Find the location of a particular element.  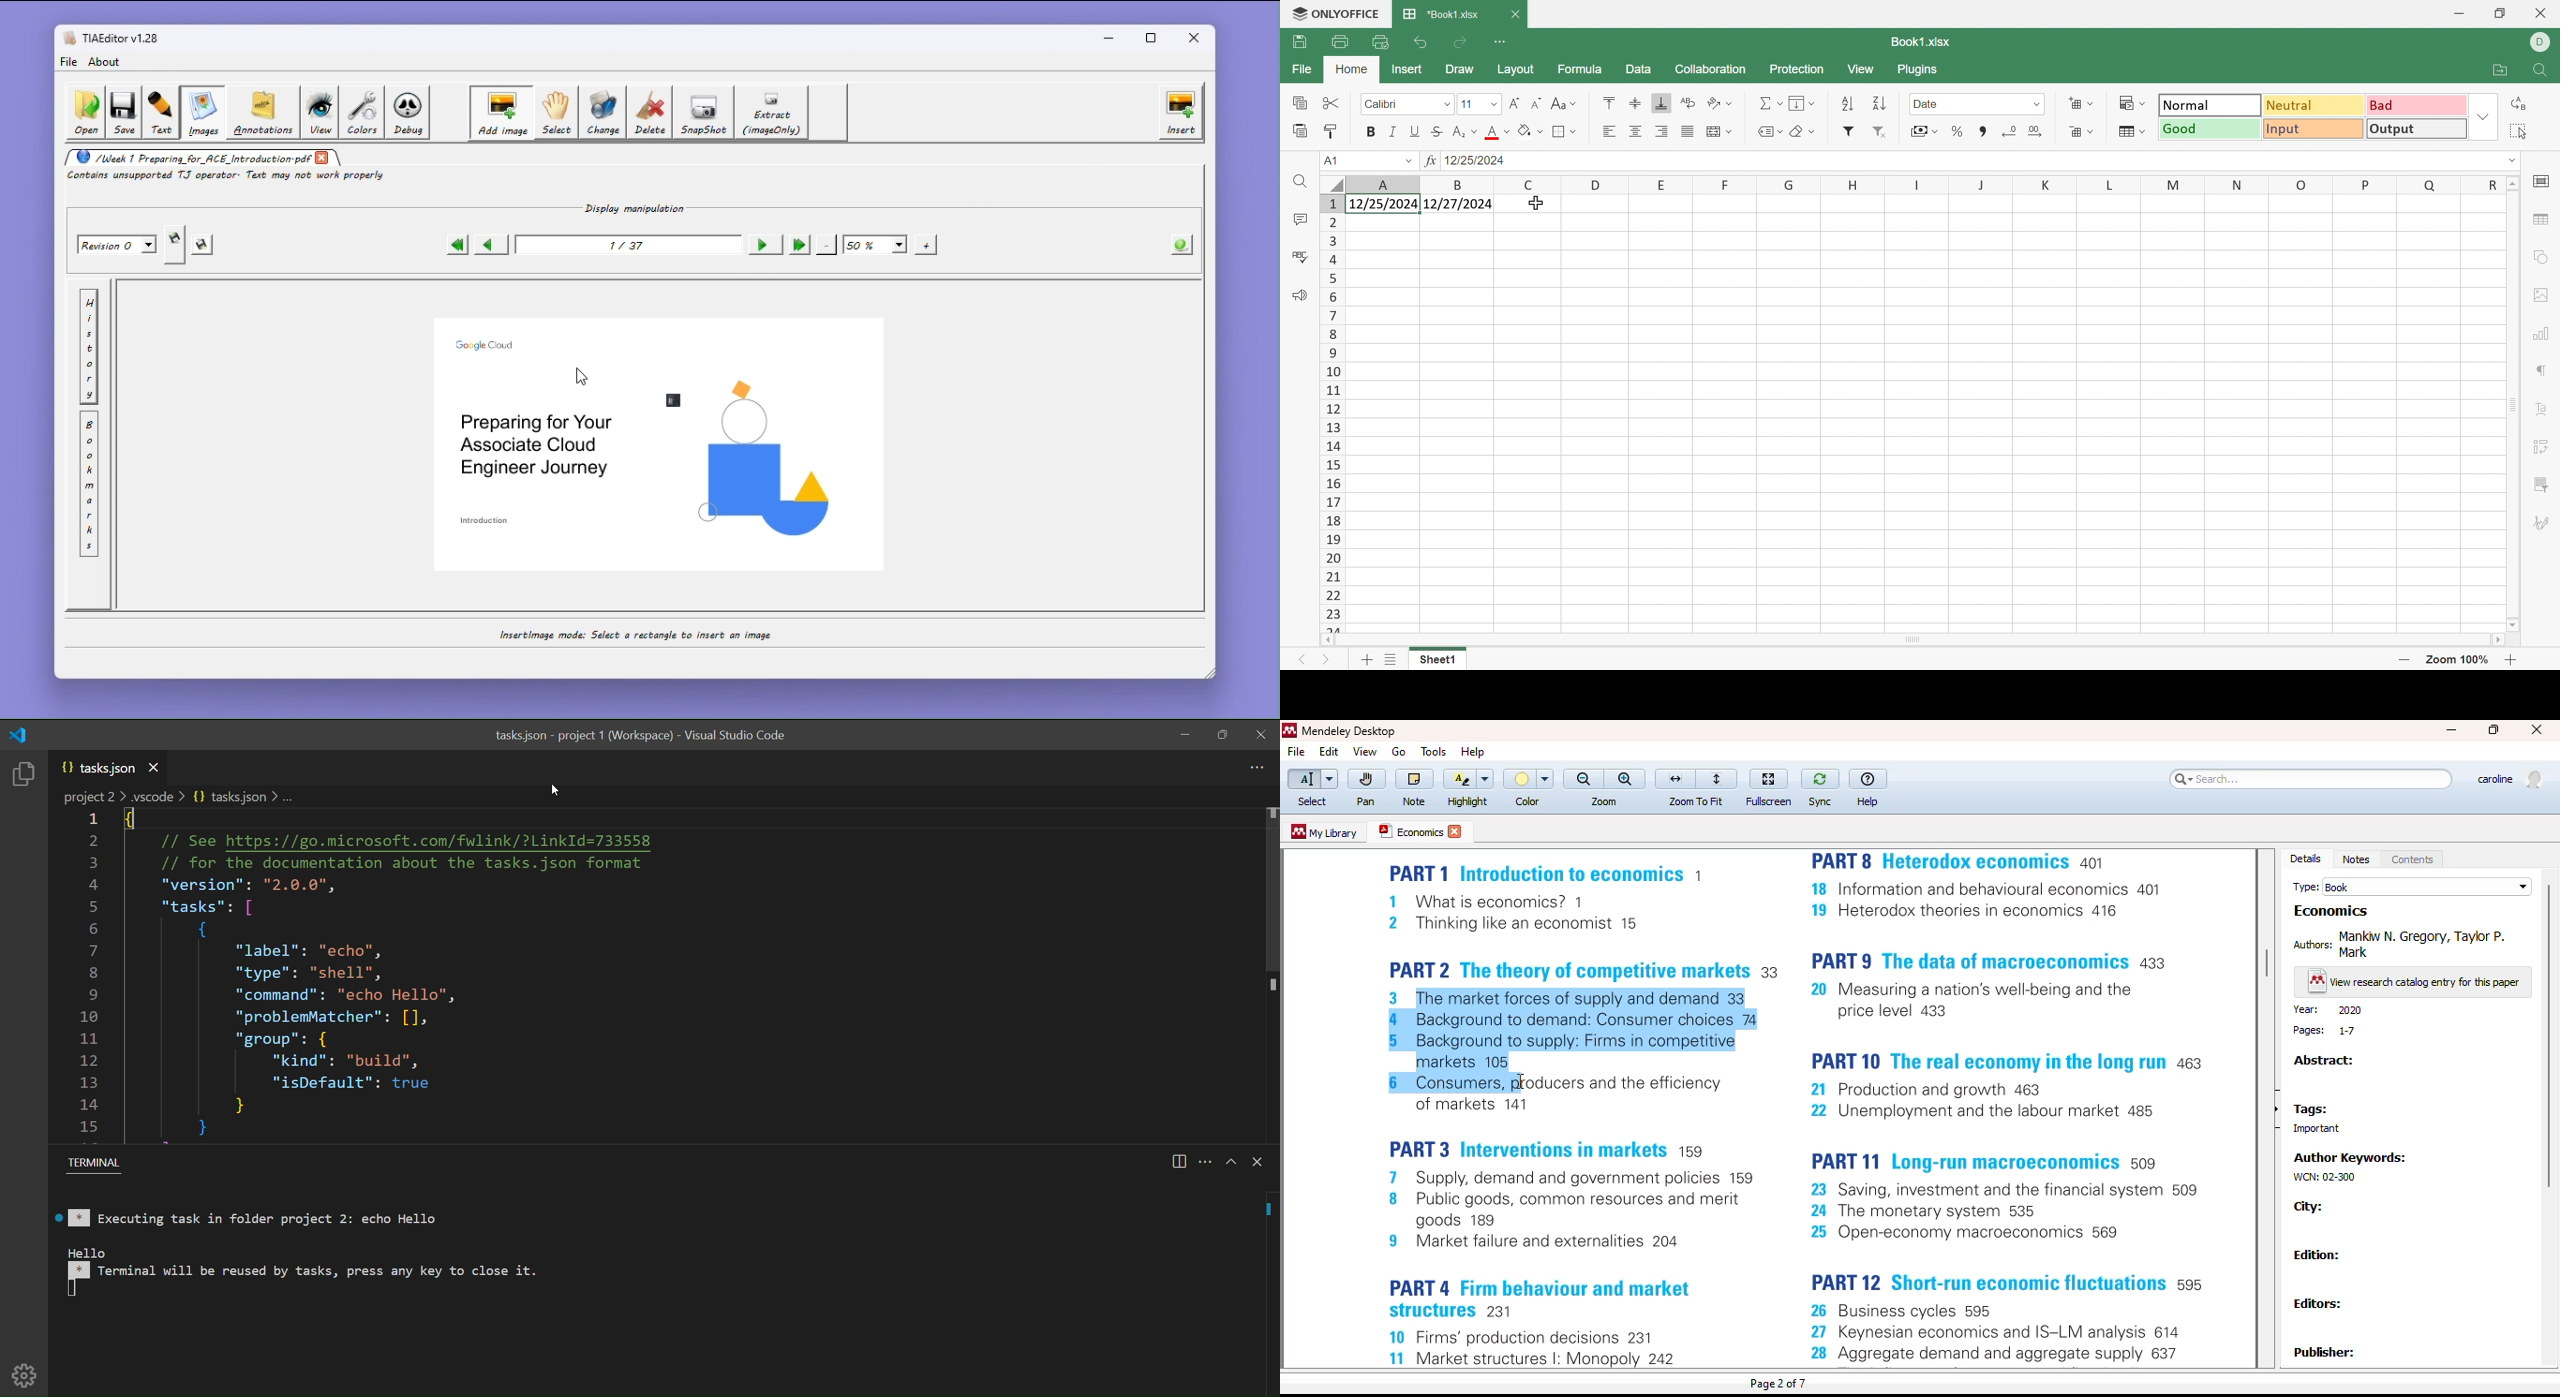

Decrement font size is located at coordinates (1535, 105).